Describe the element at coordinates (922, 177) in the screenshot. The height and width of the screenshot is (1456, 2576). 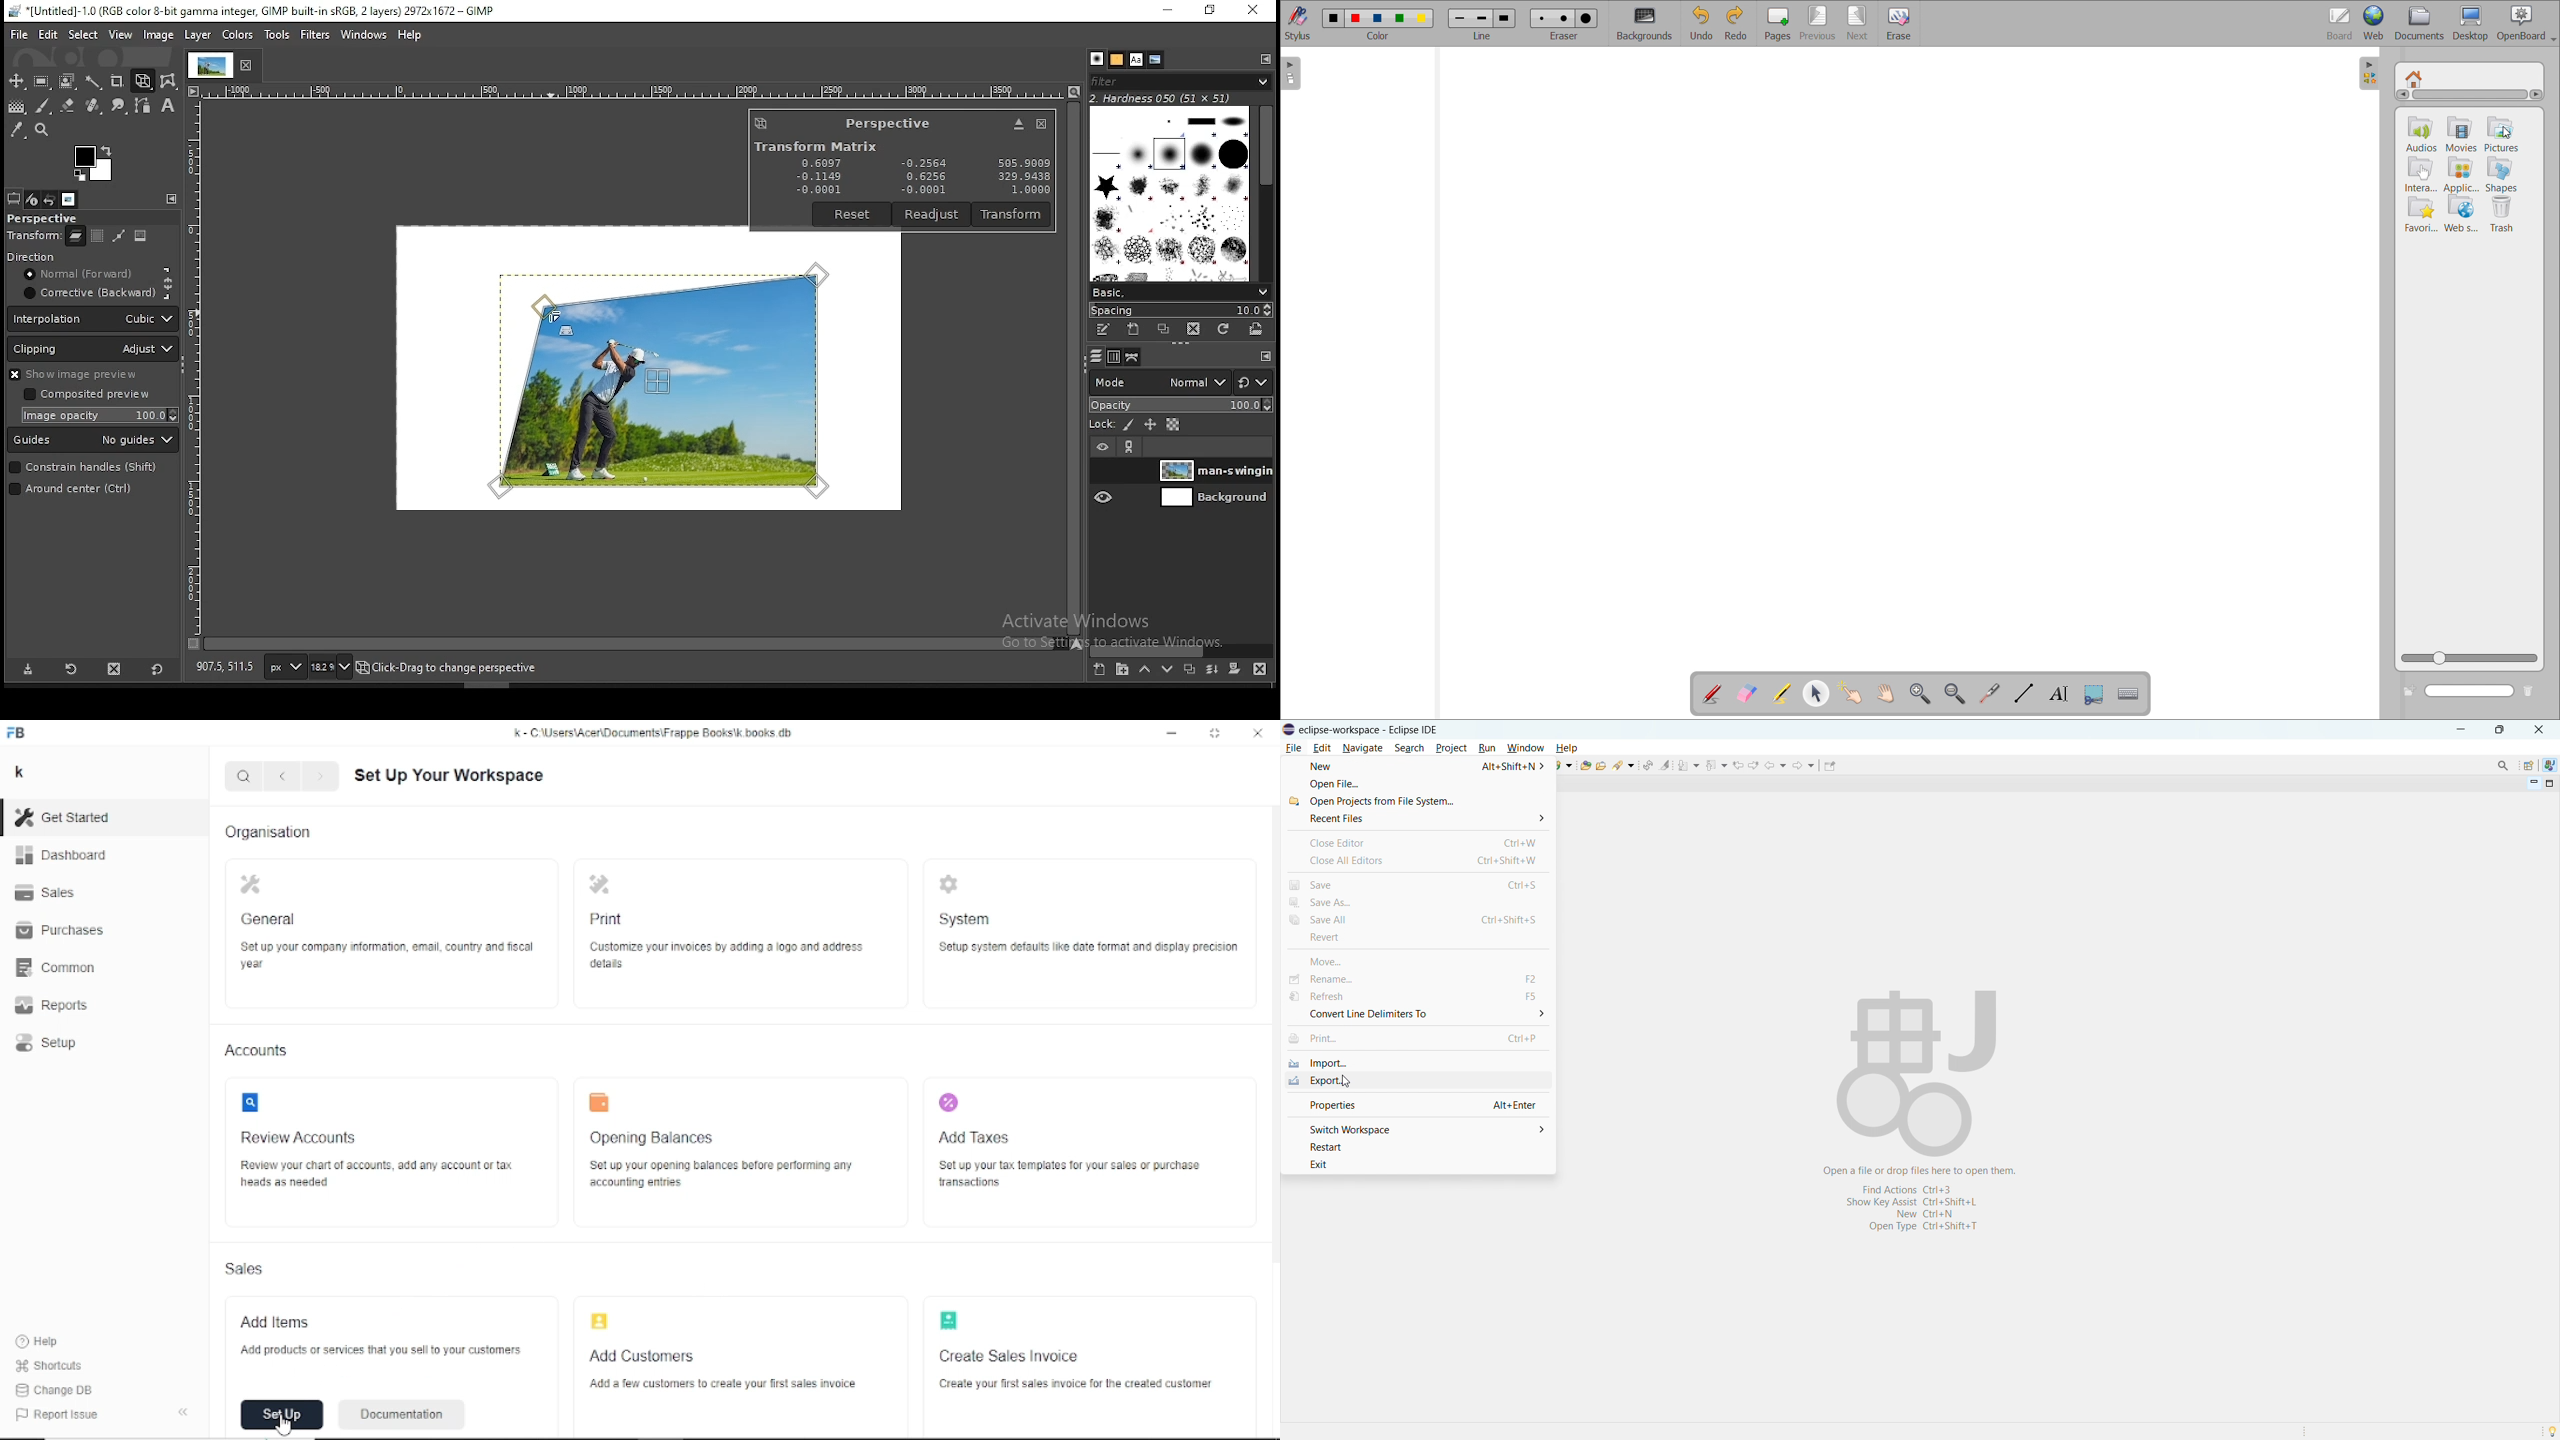
I see `-0.6256` at that location.